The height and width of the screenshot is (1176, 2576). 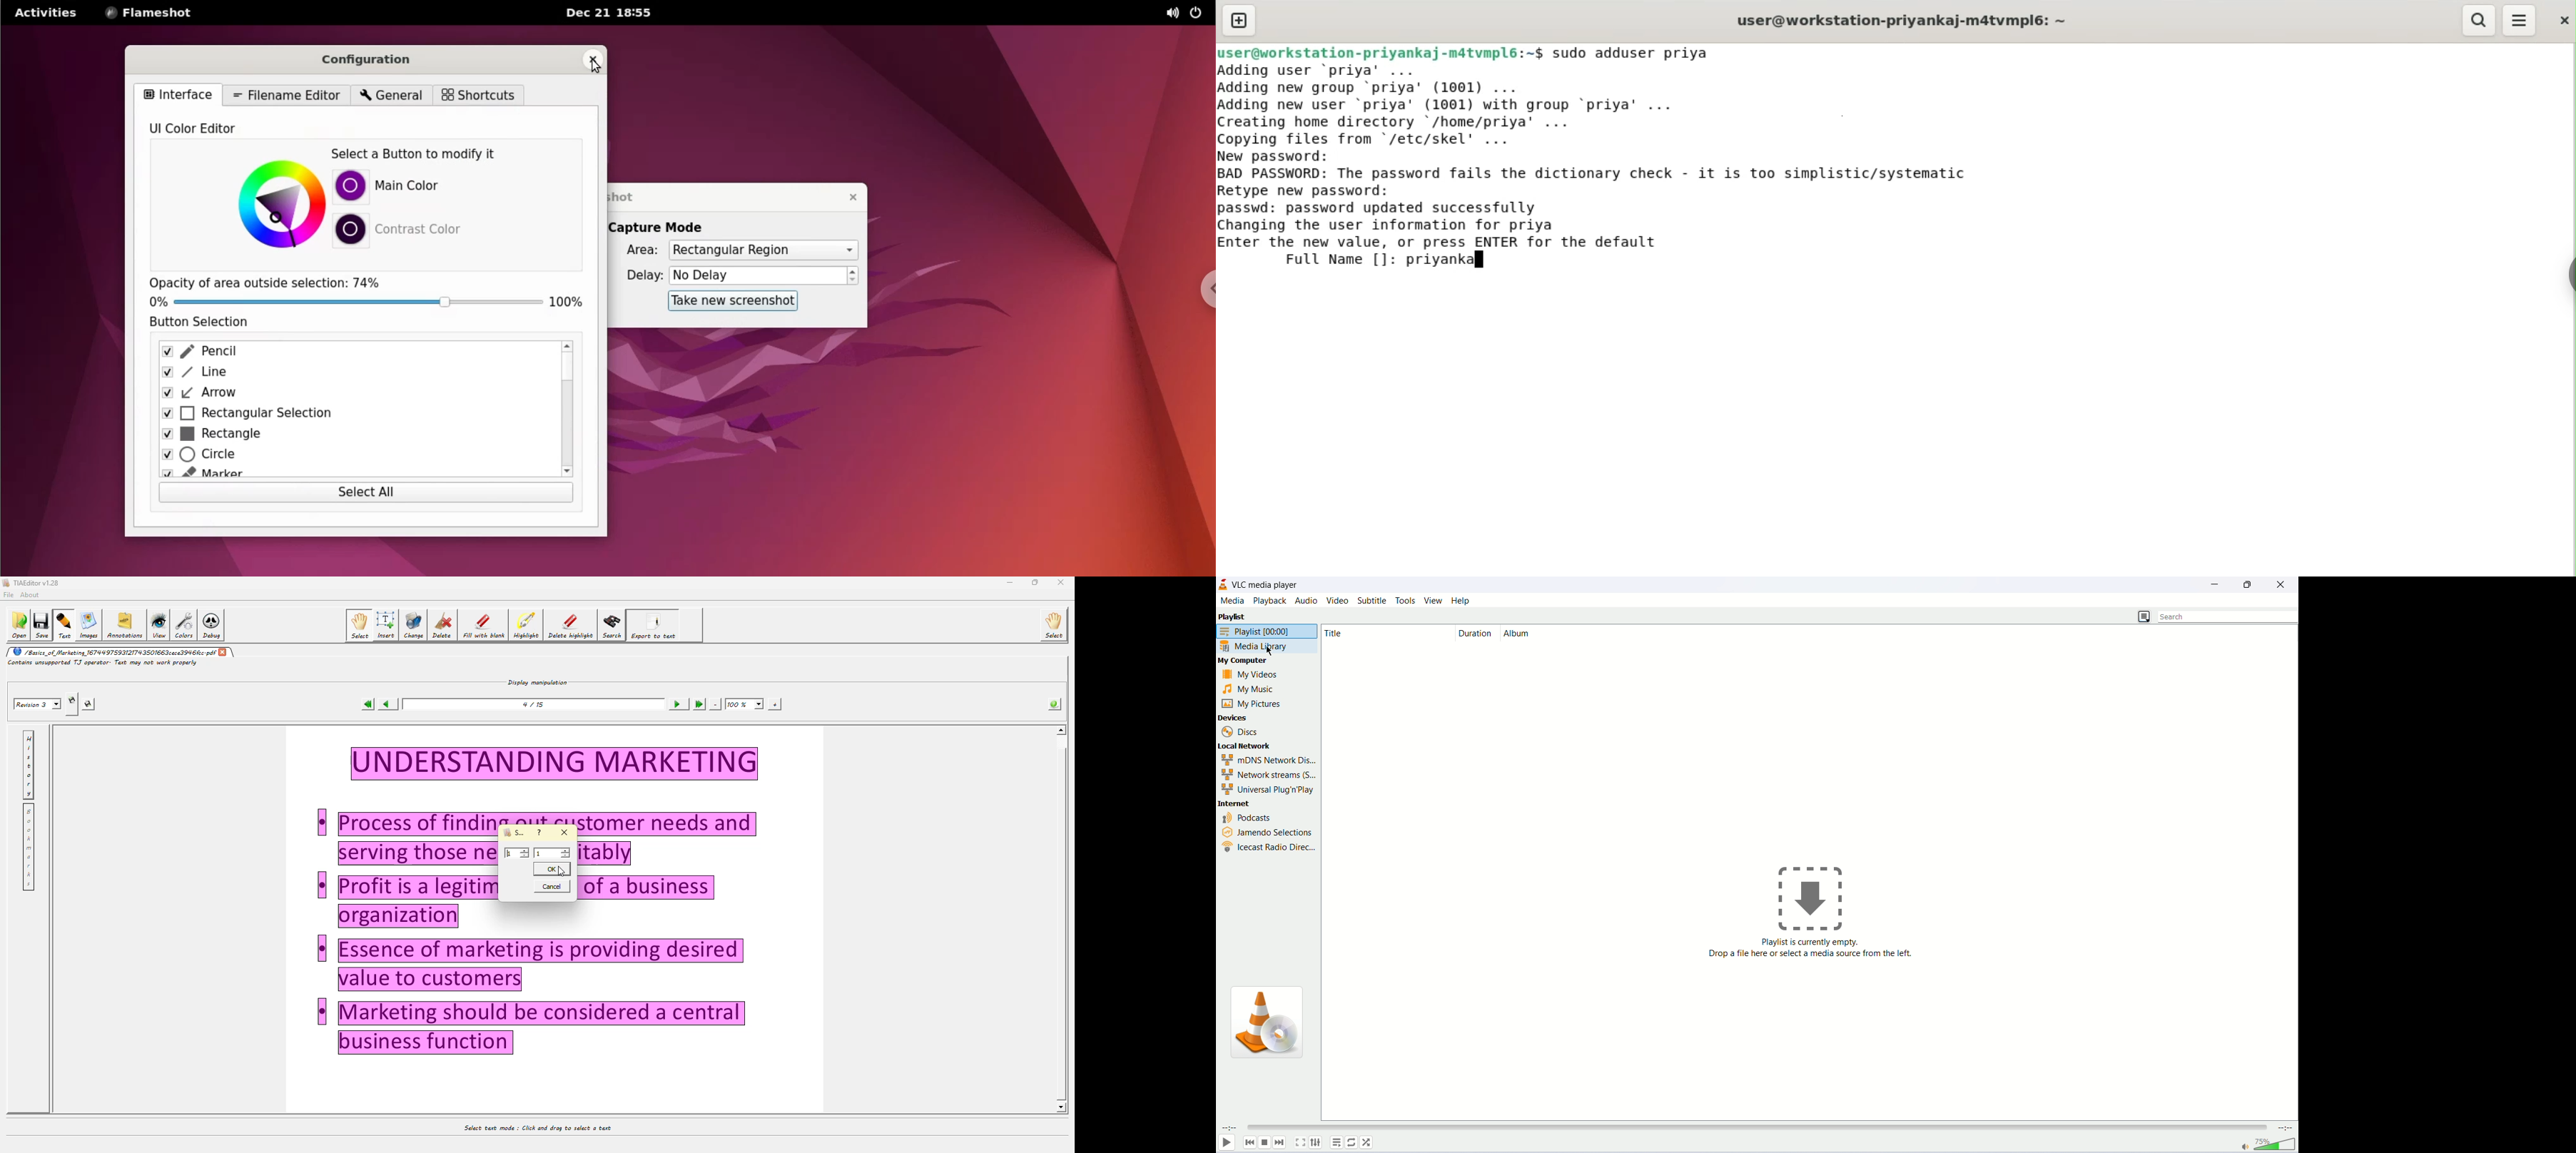 What do you see at coordinates (1257, 689) in the screenshot?
I see `my music` at bounding box center [1257, 689].